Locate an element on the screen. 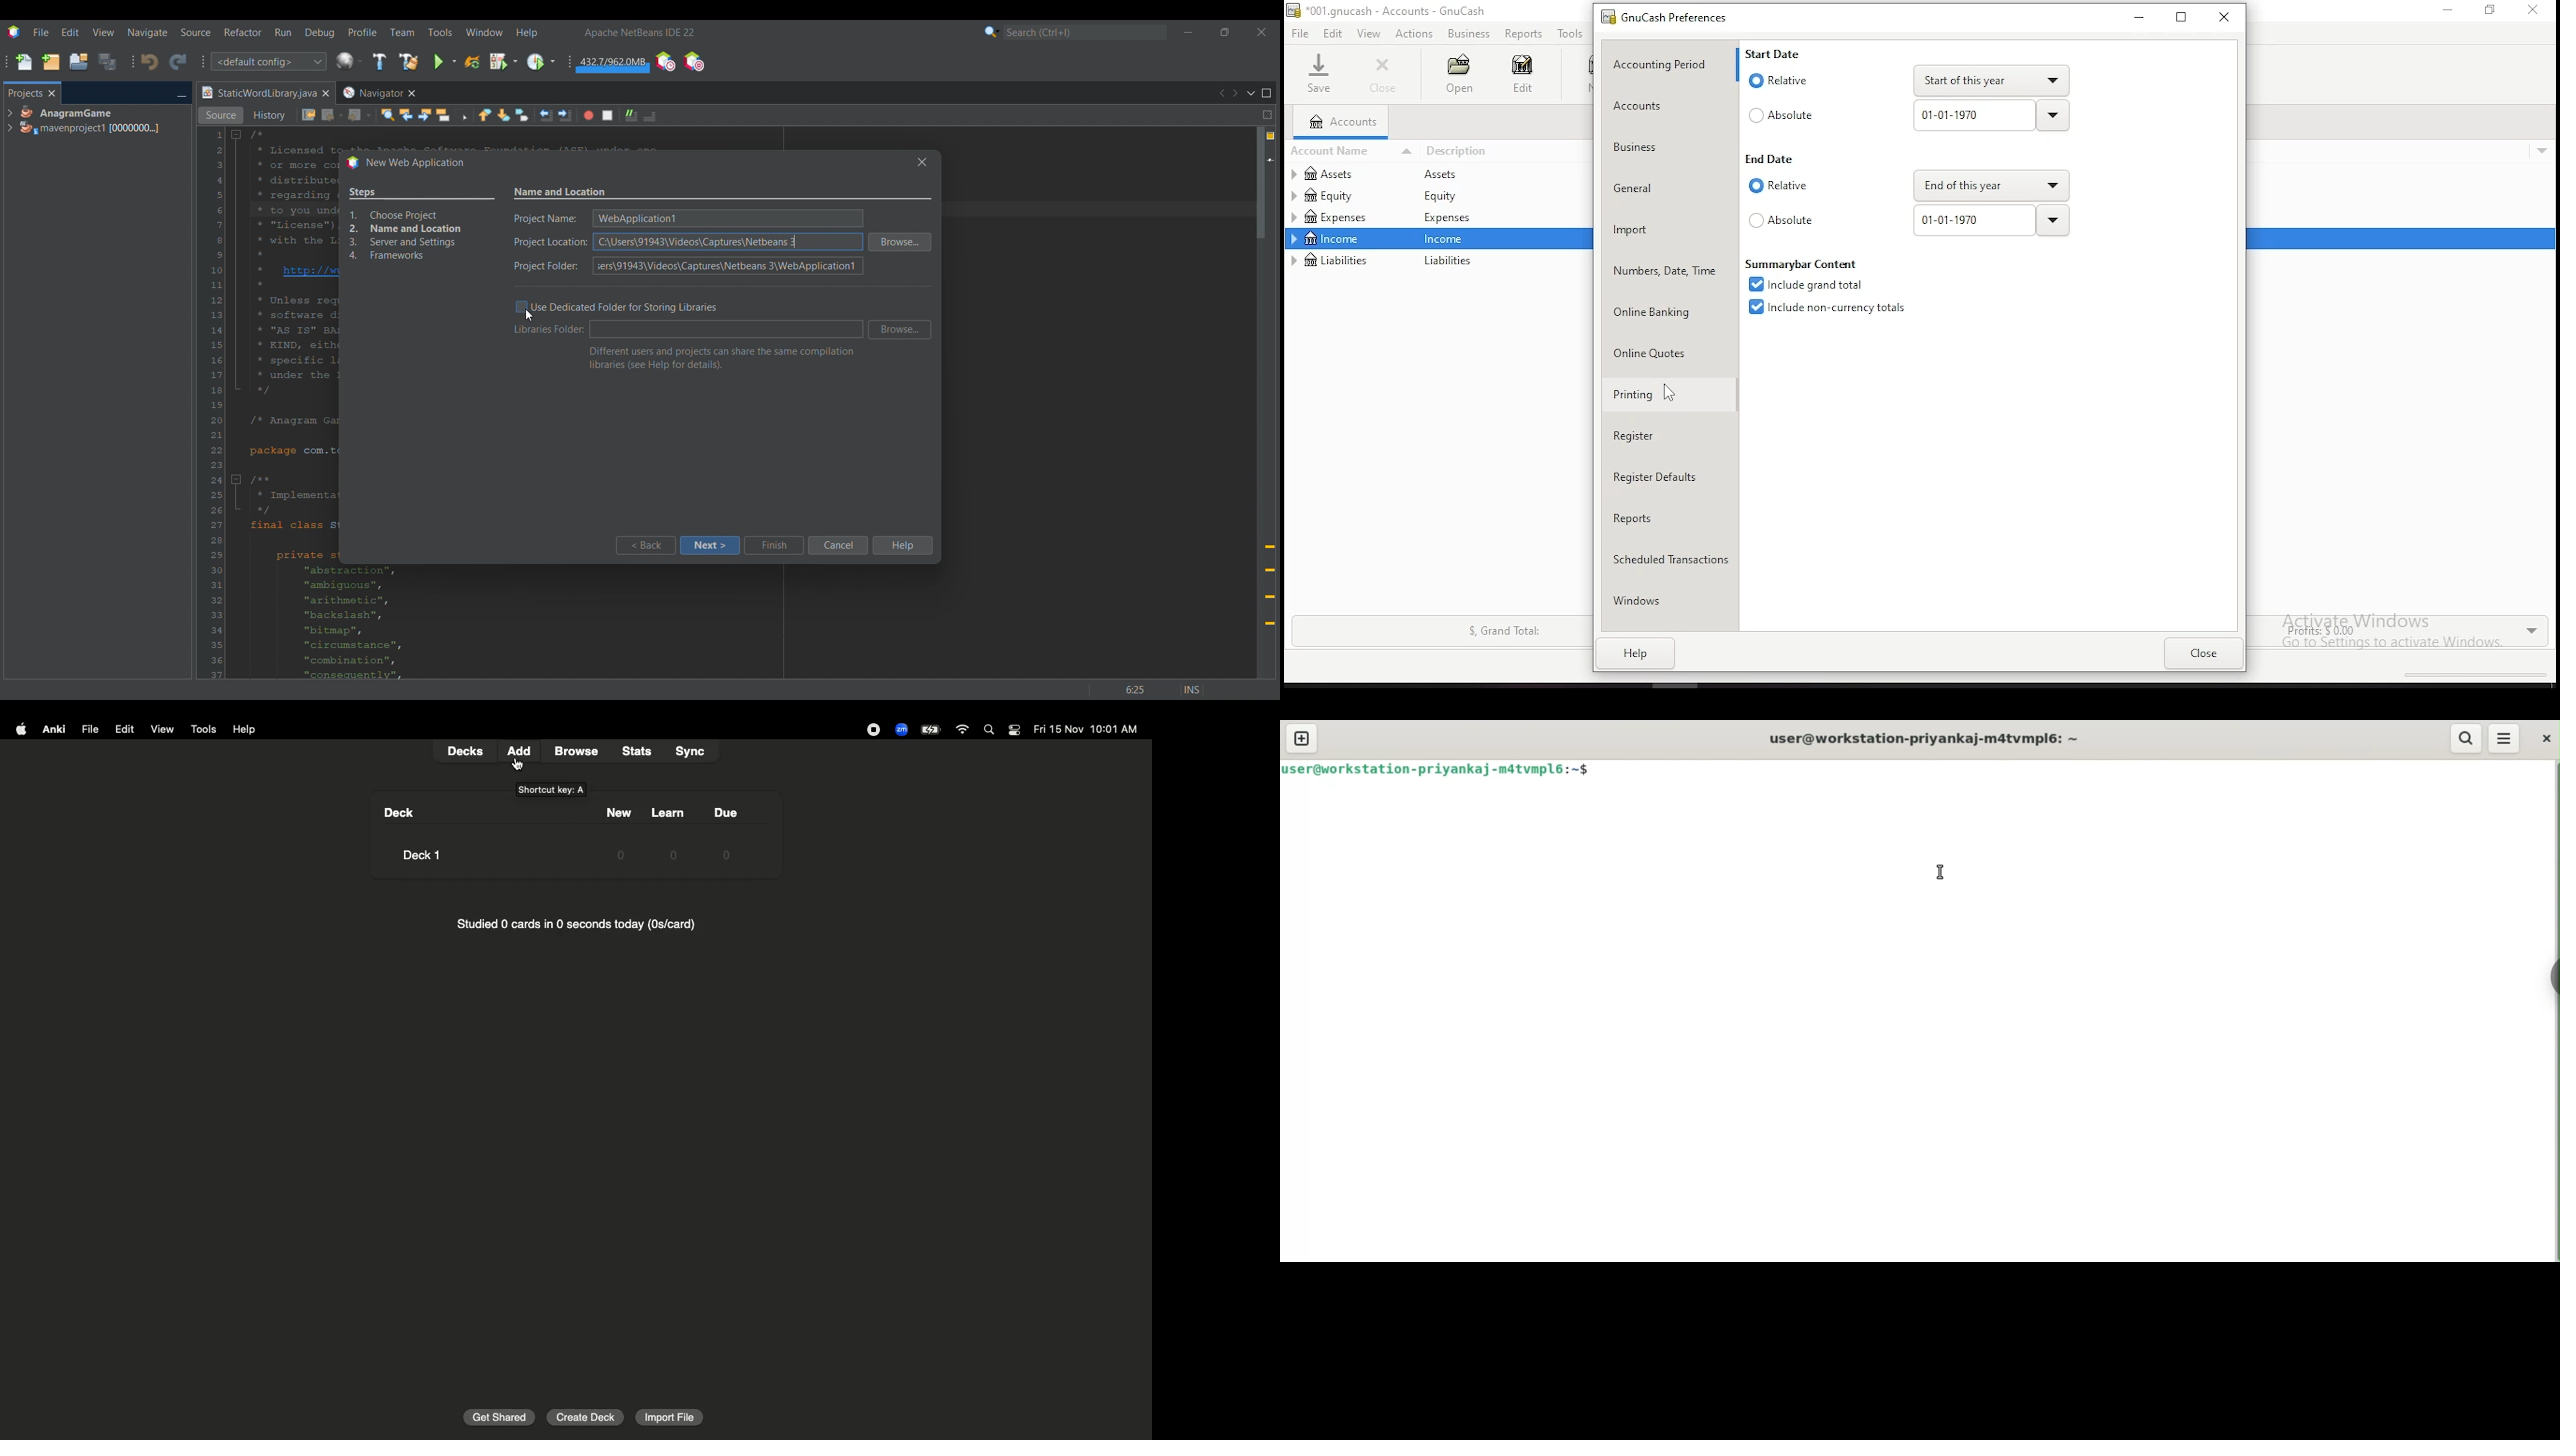 This screenshot has height=1456, width=2576. close is located at coordinates (2204, 654).